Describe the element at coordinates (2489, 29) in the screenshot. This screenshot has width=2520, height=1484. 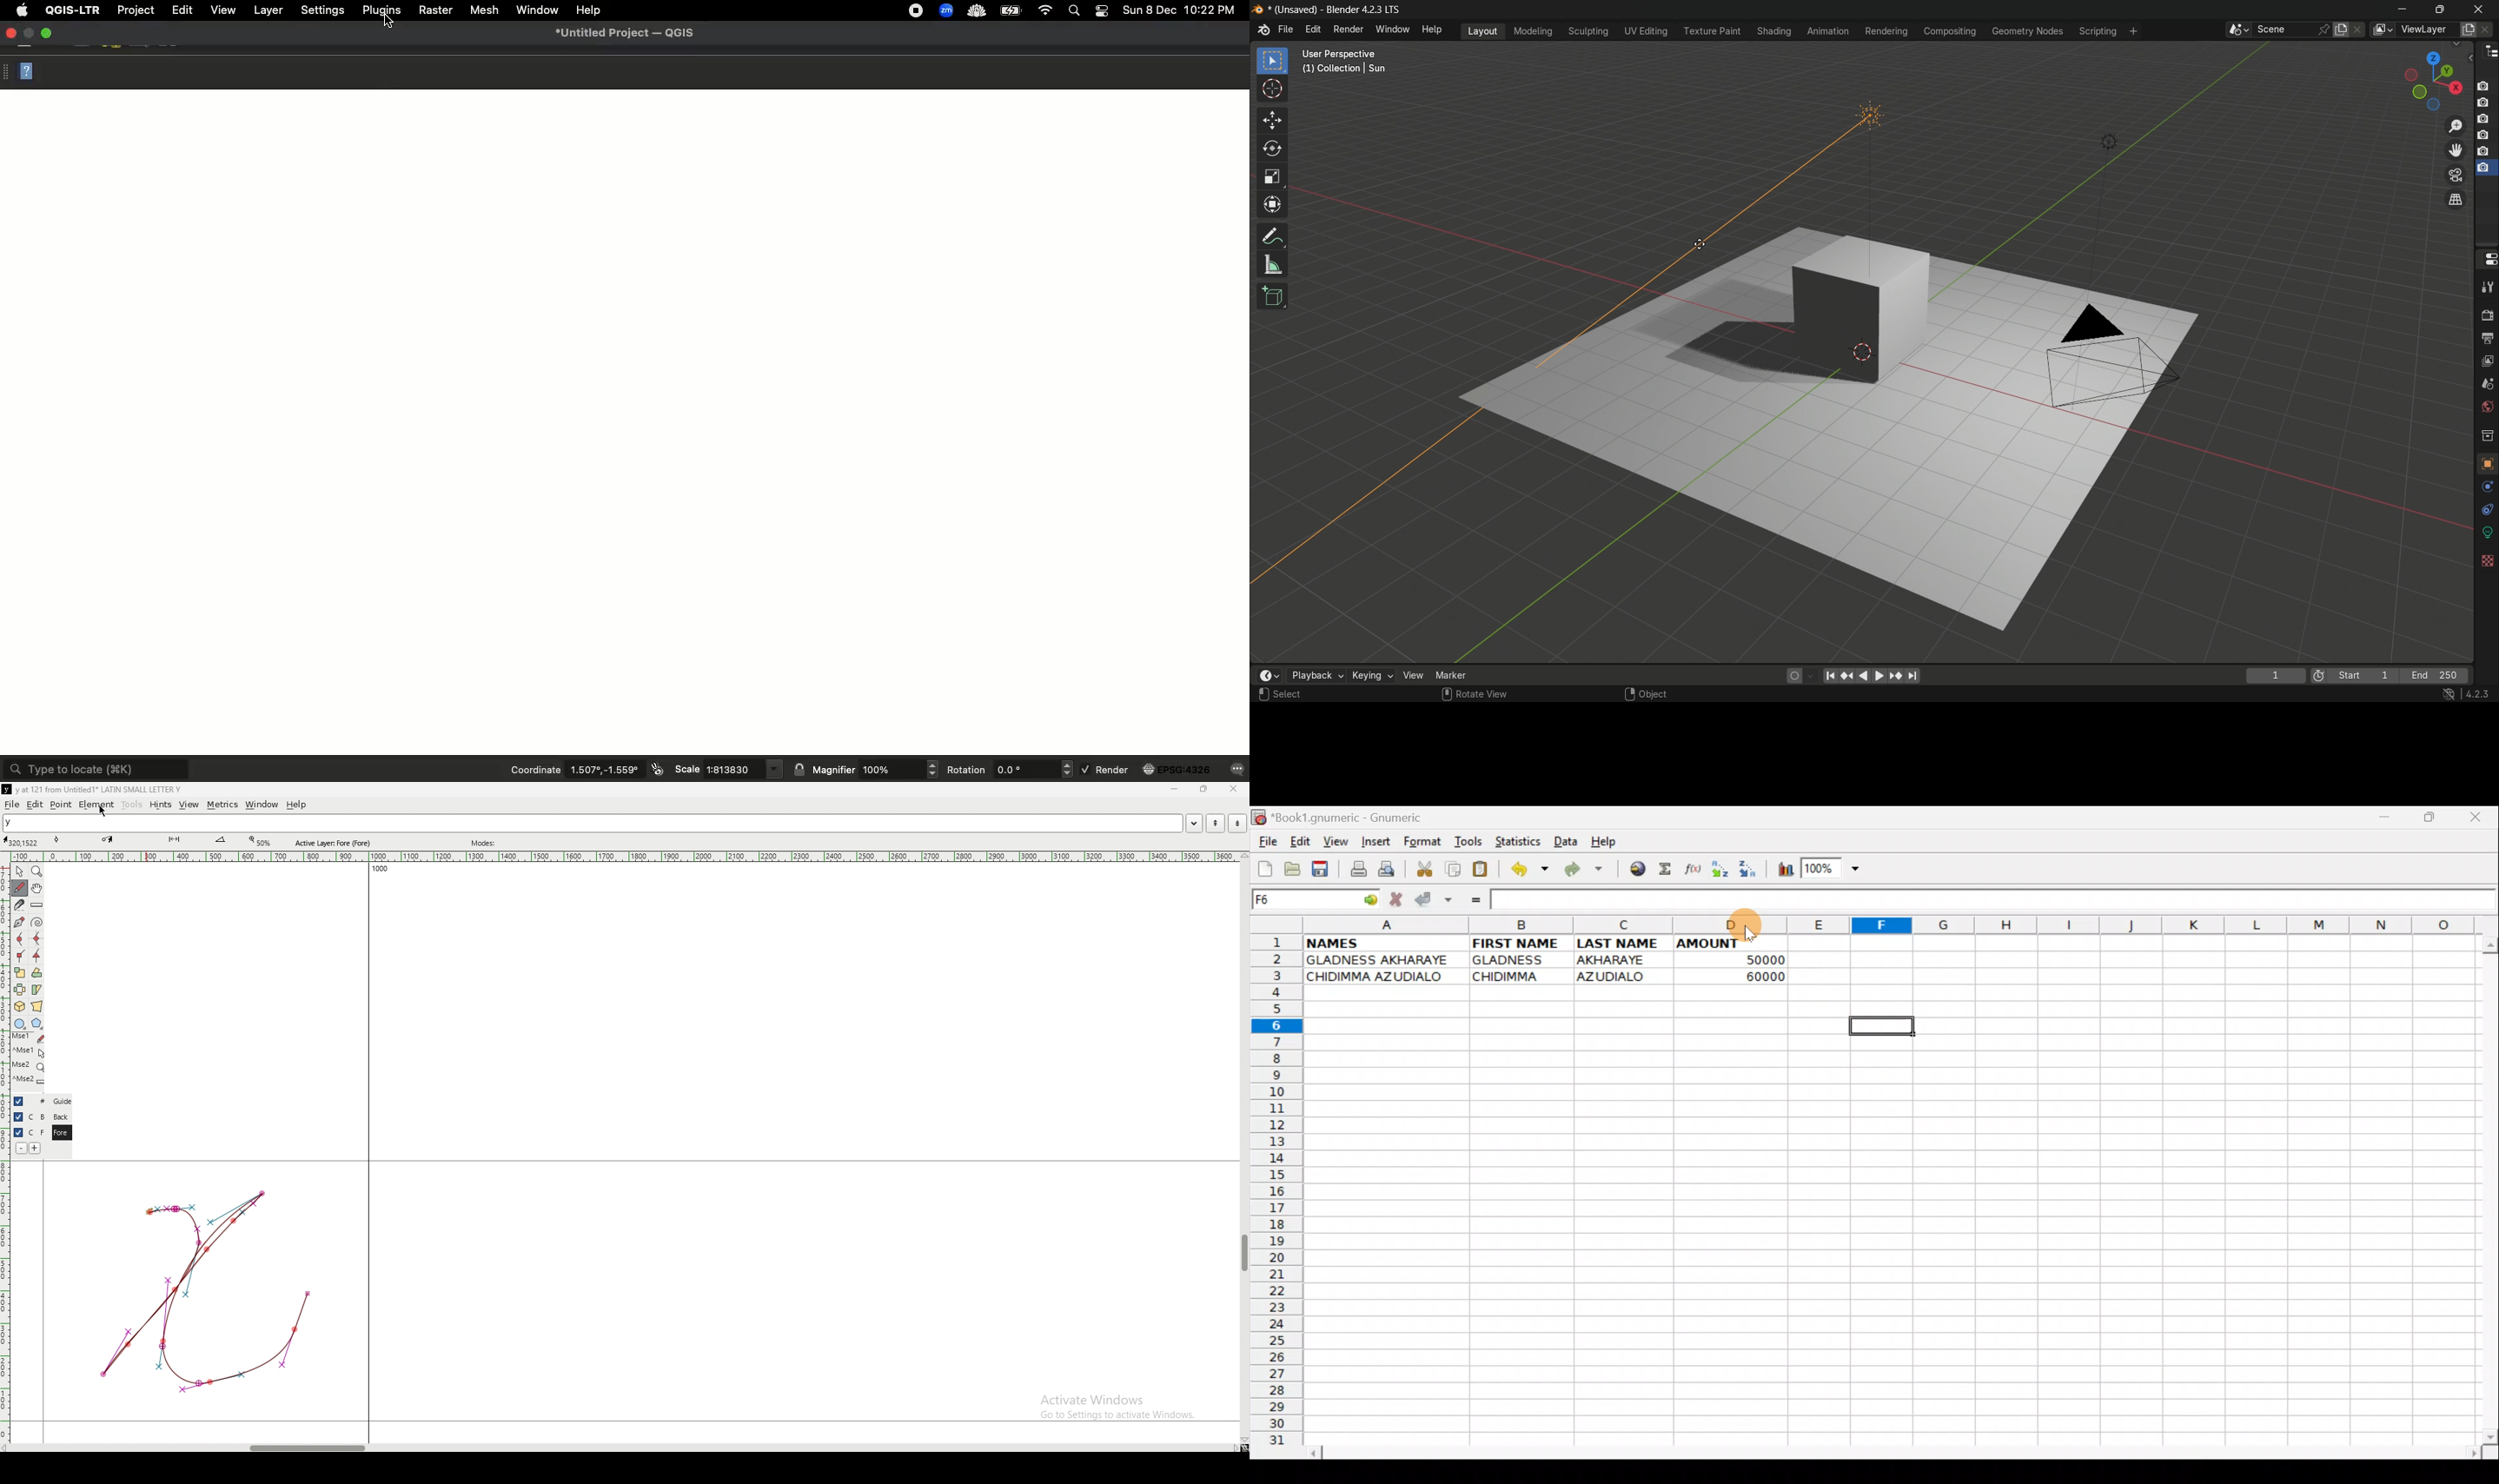
I see `remove view layer` at that location.